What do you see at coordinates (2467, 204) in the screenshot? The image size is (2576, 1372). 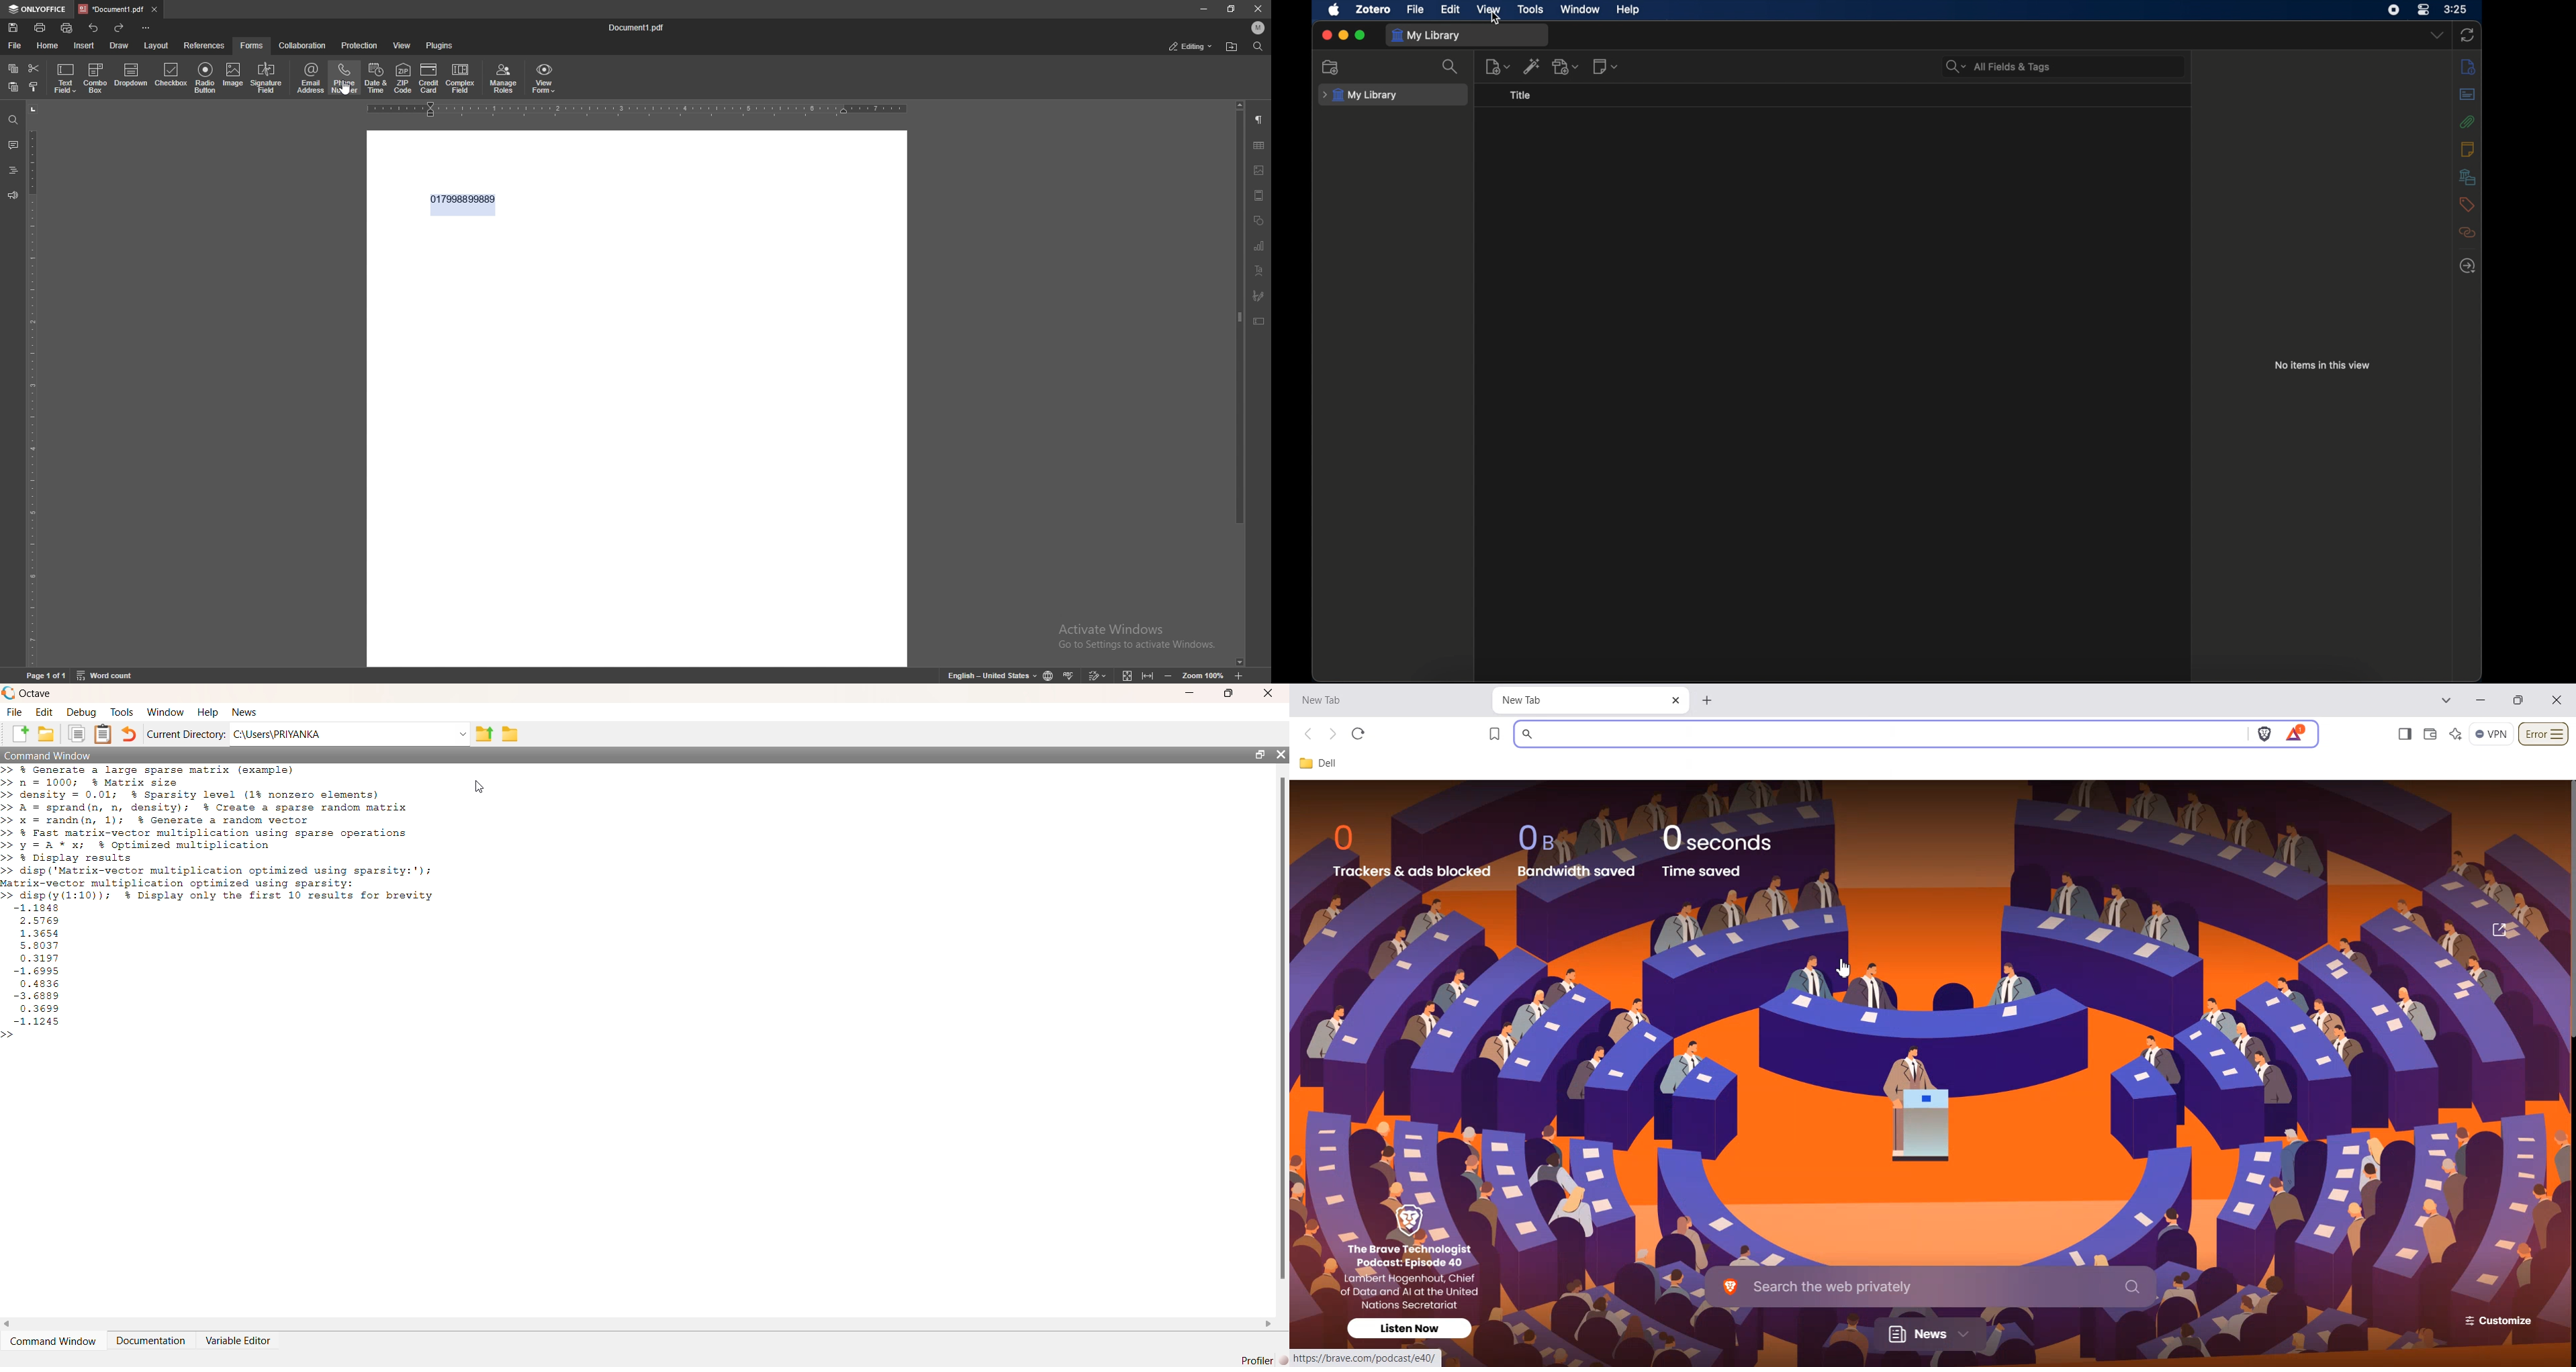 I see `tags` at bounding box center [2467, 204].